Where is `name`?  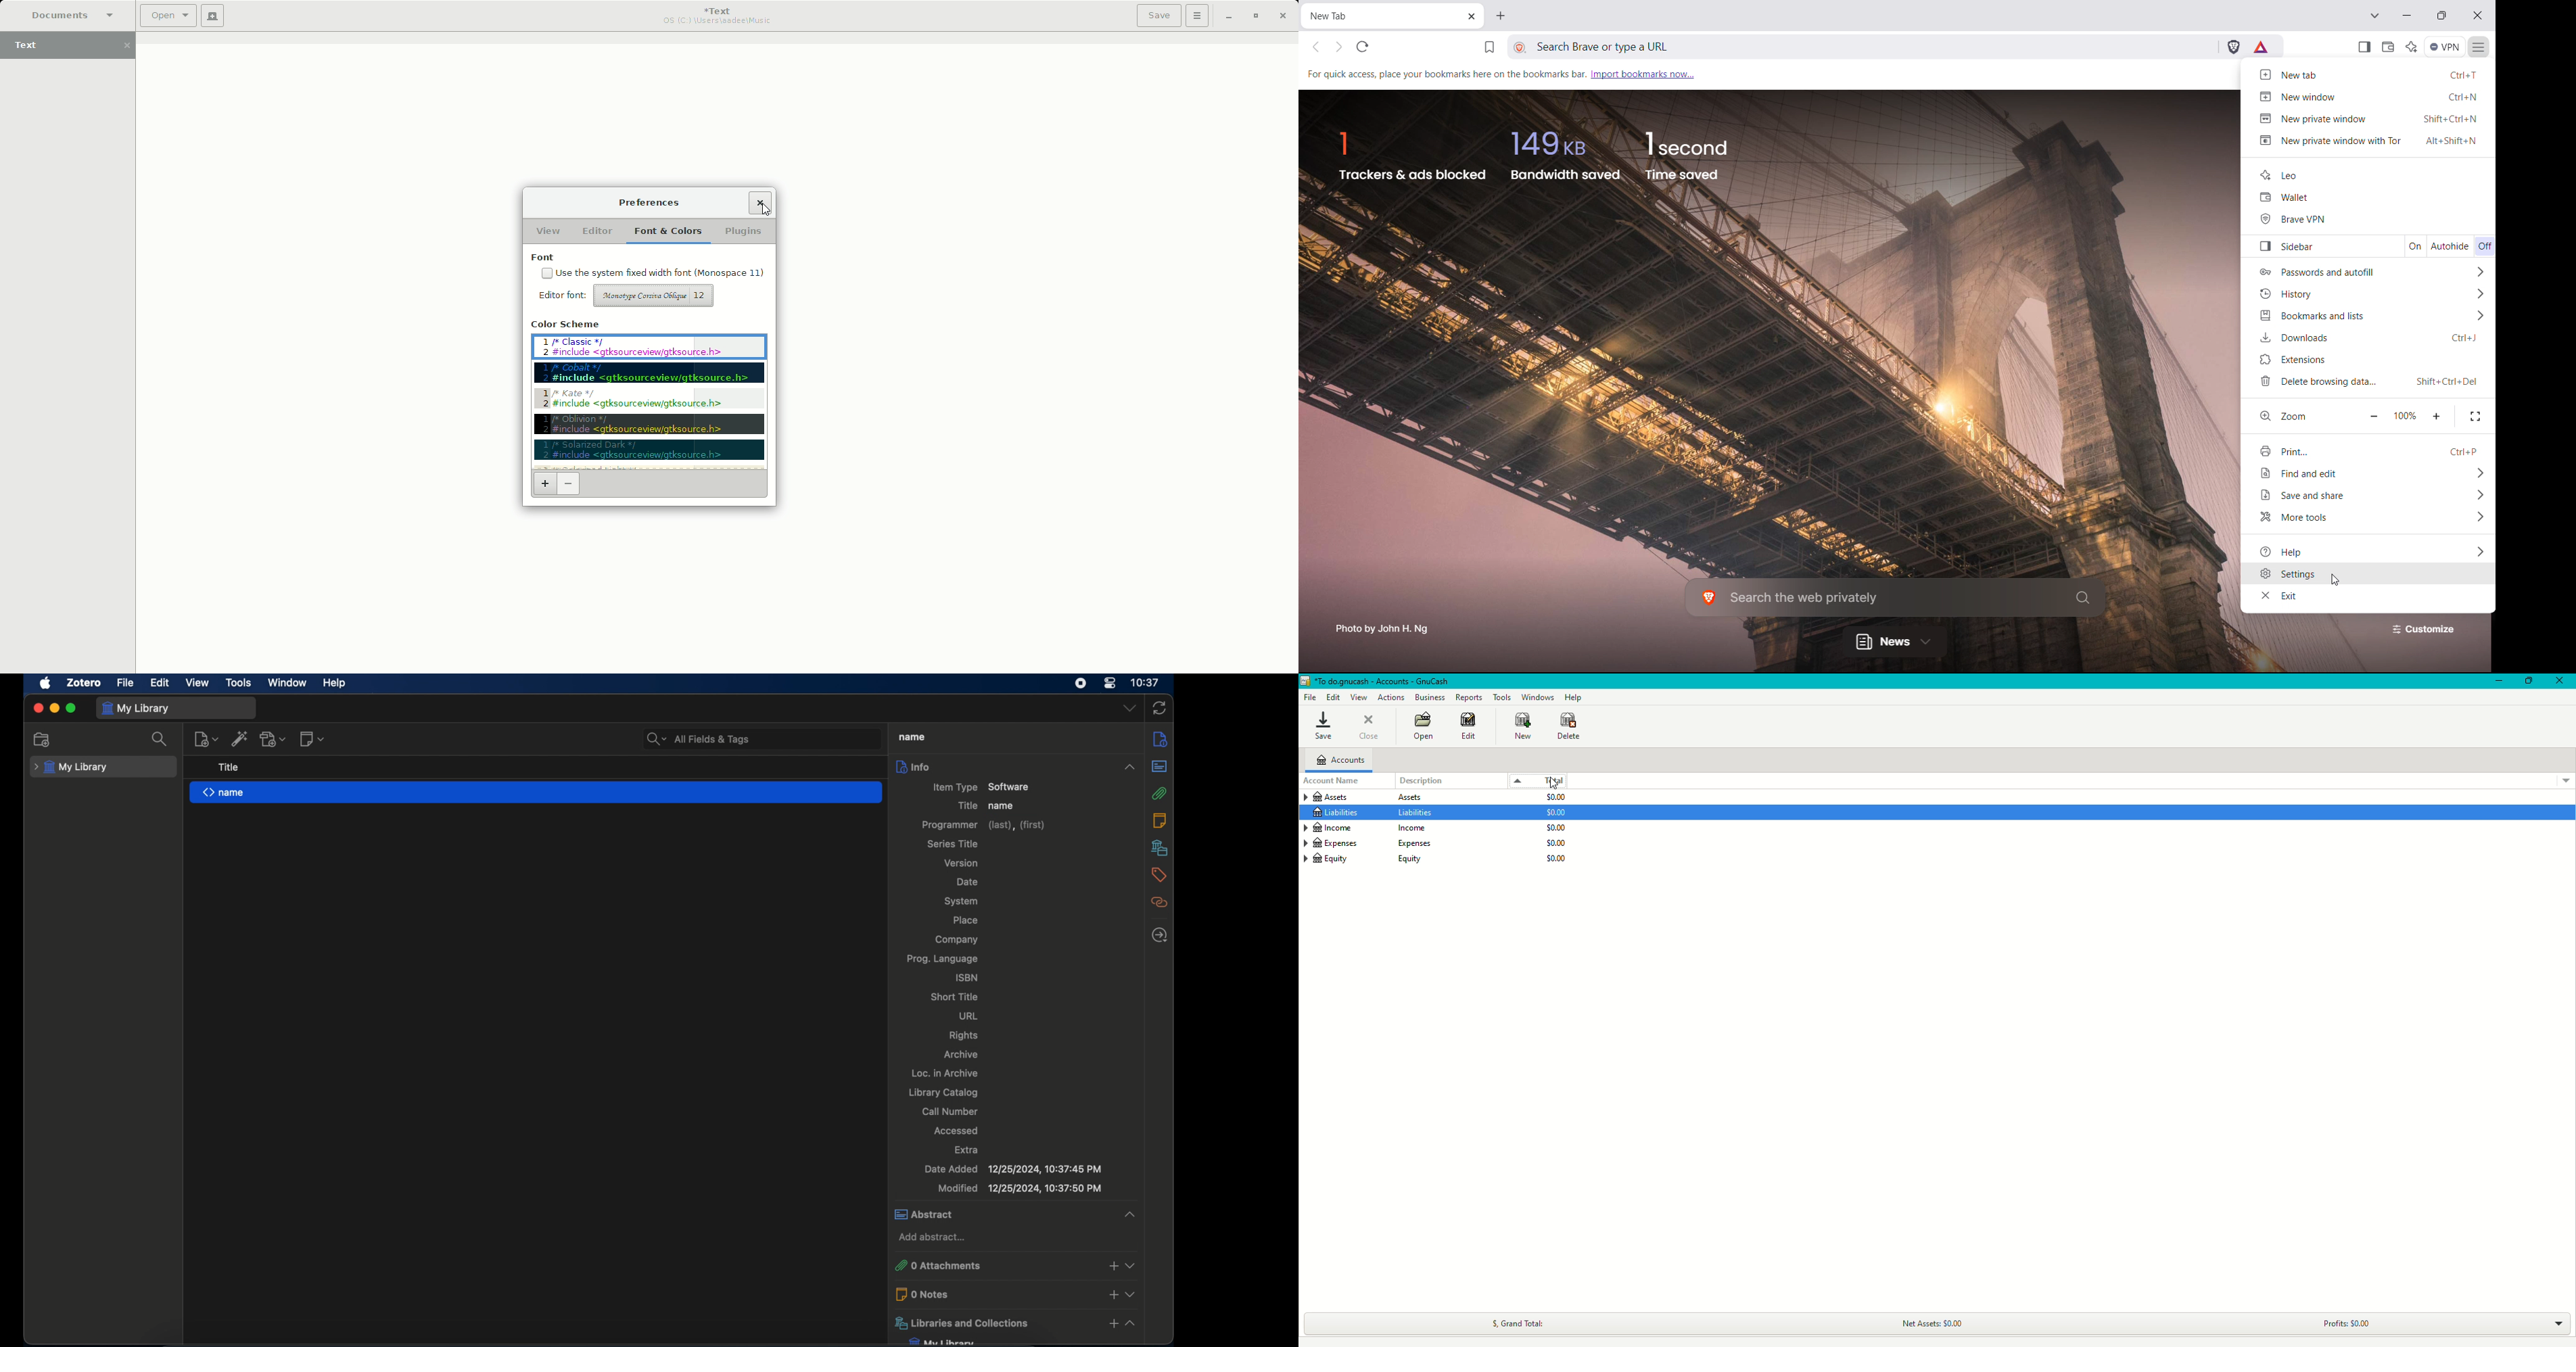 name is located at coordinates (913, 738).